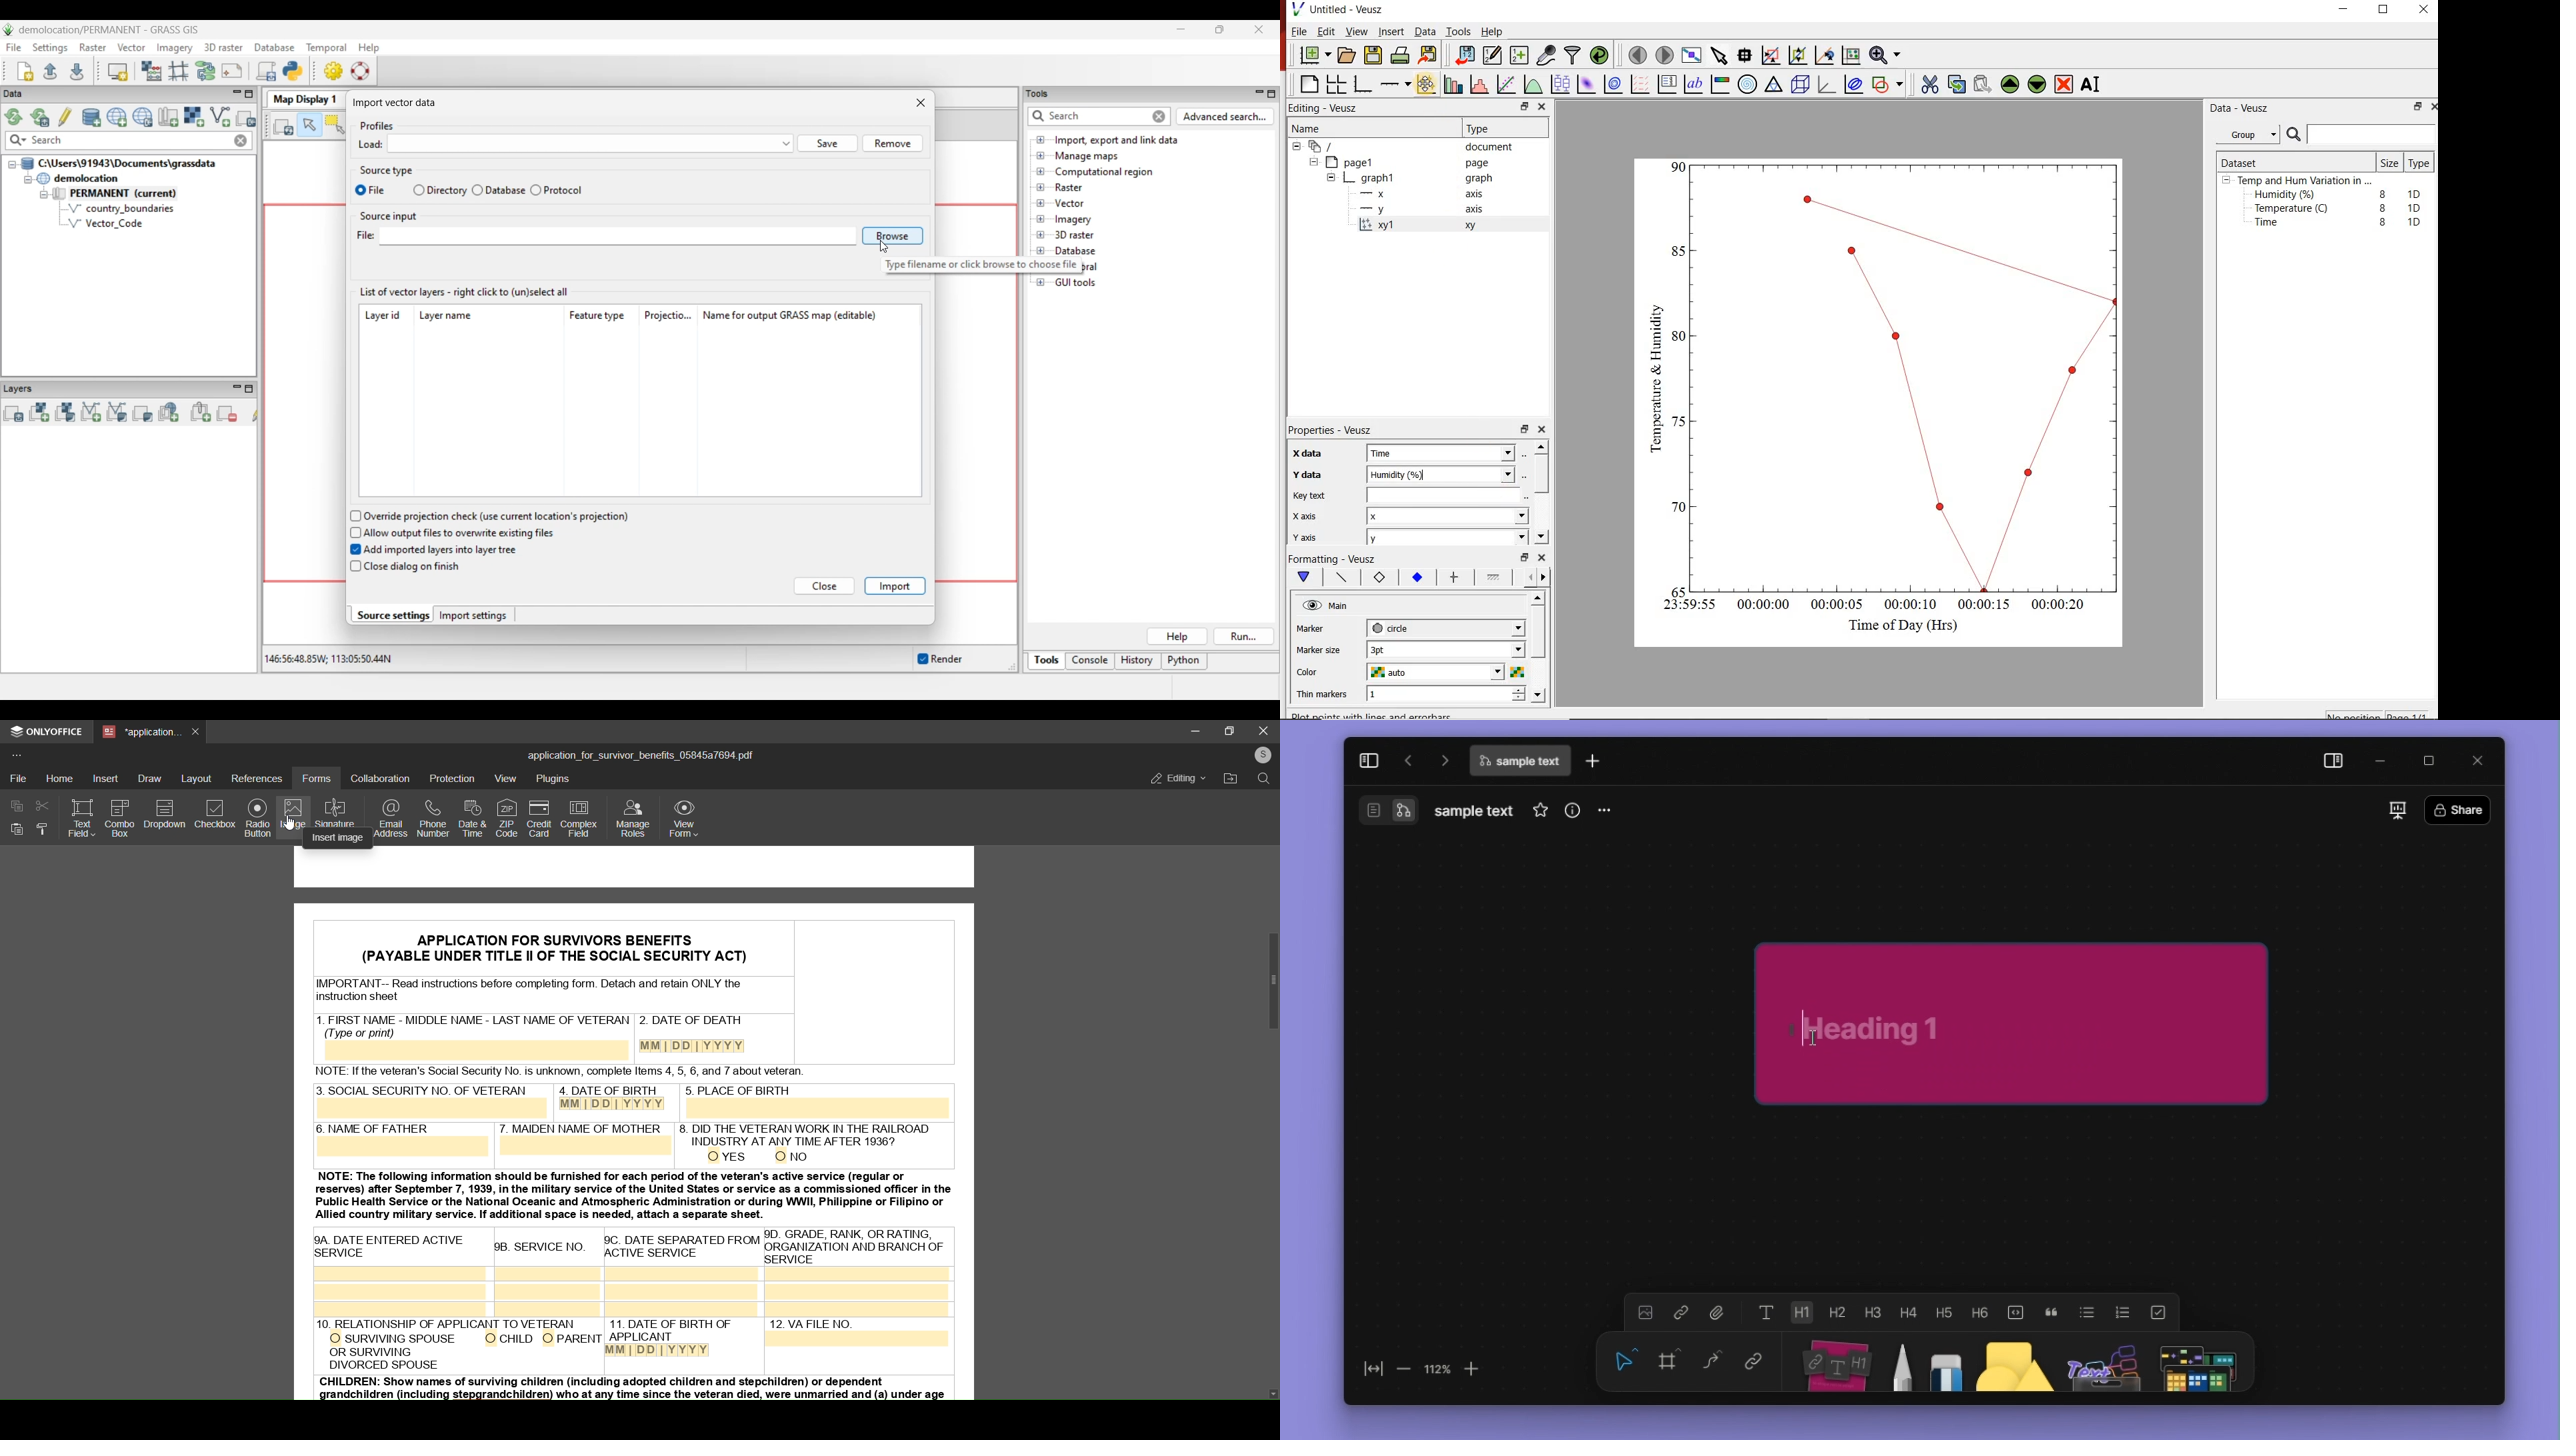 This screenshot has height=1456, width=2576. I want to click on View, so click(1357, 32).